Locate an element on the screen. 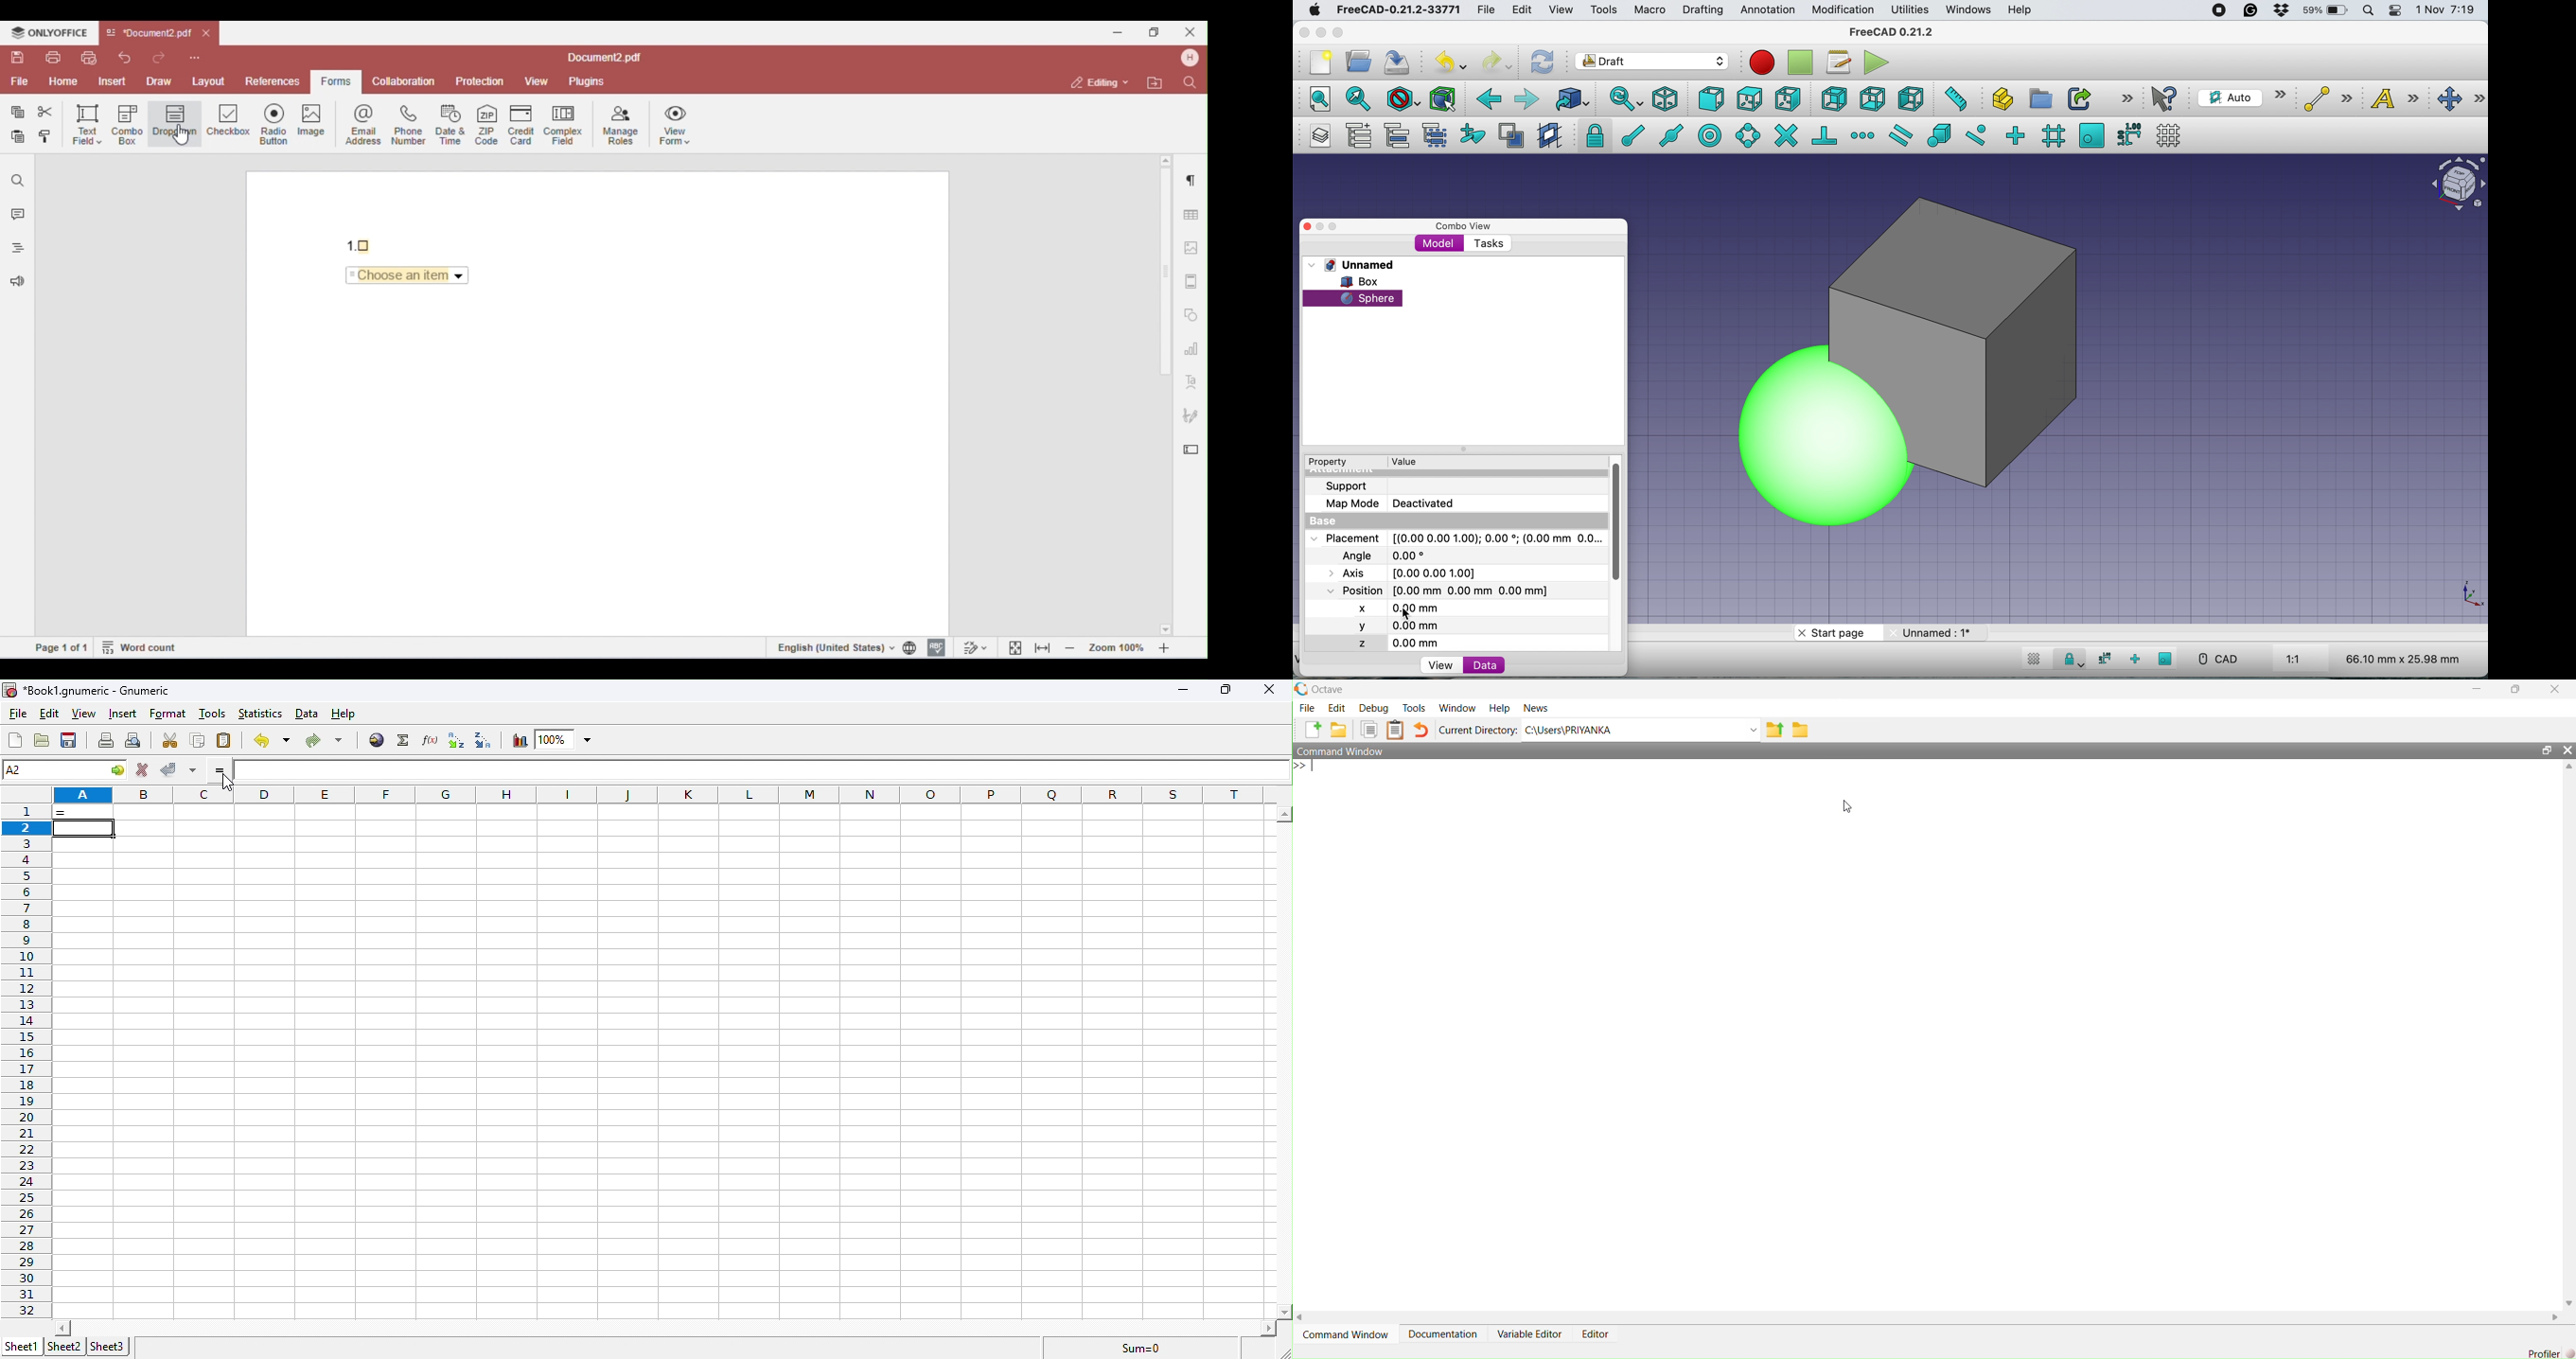 The image size is (2576, 1372). snap special is located at coordinates (1939, 135).